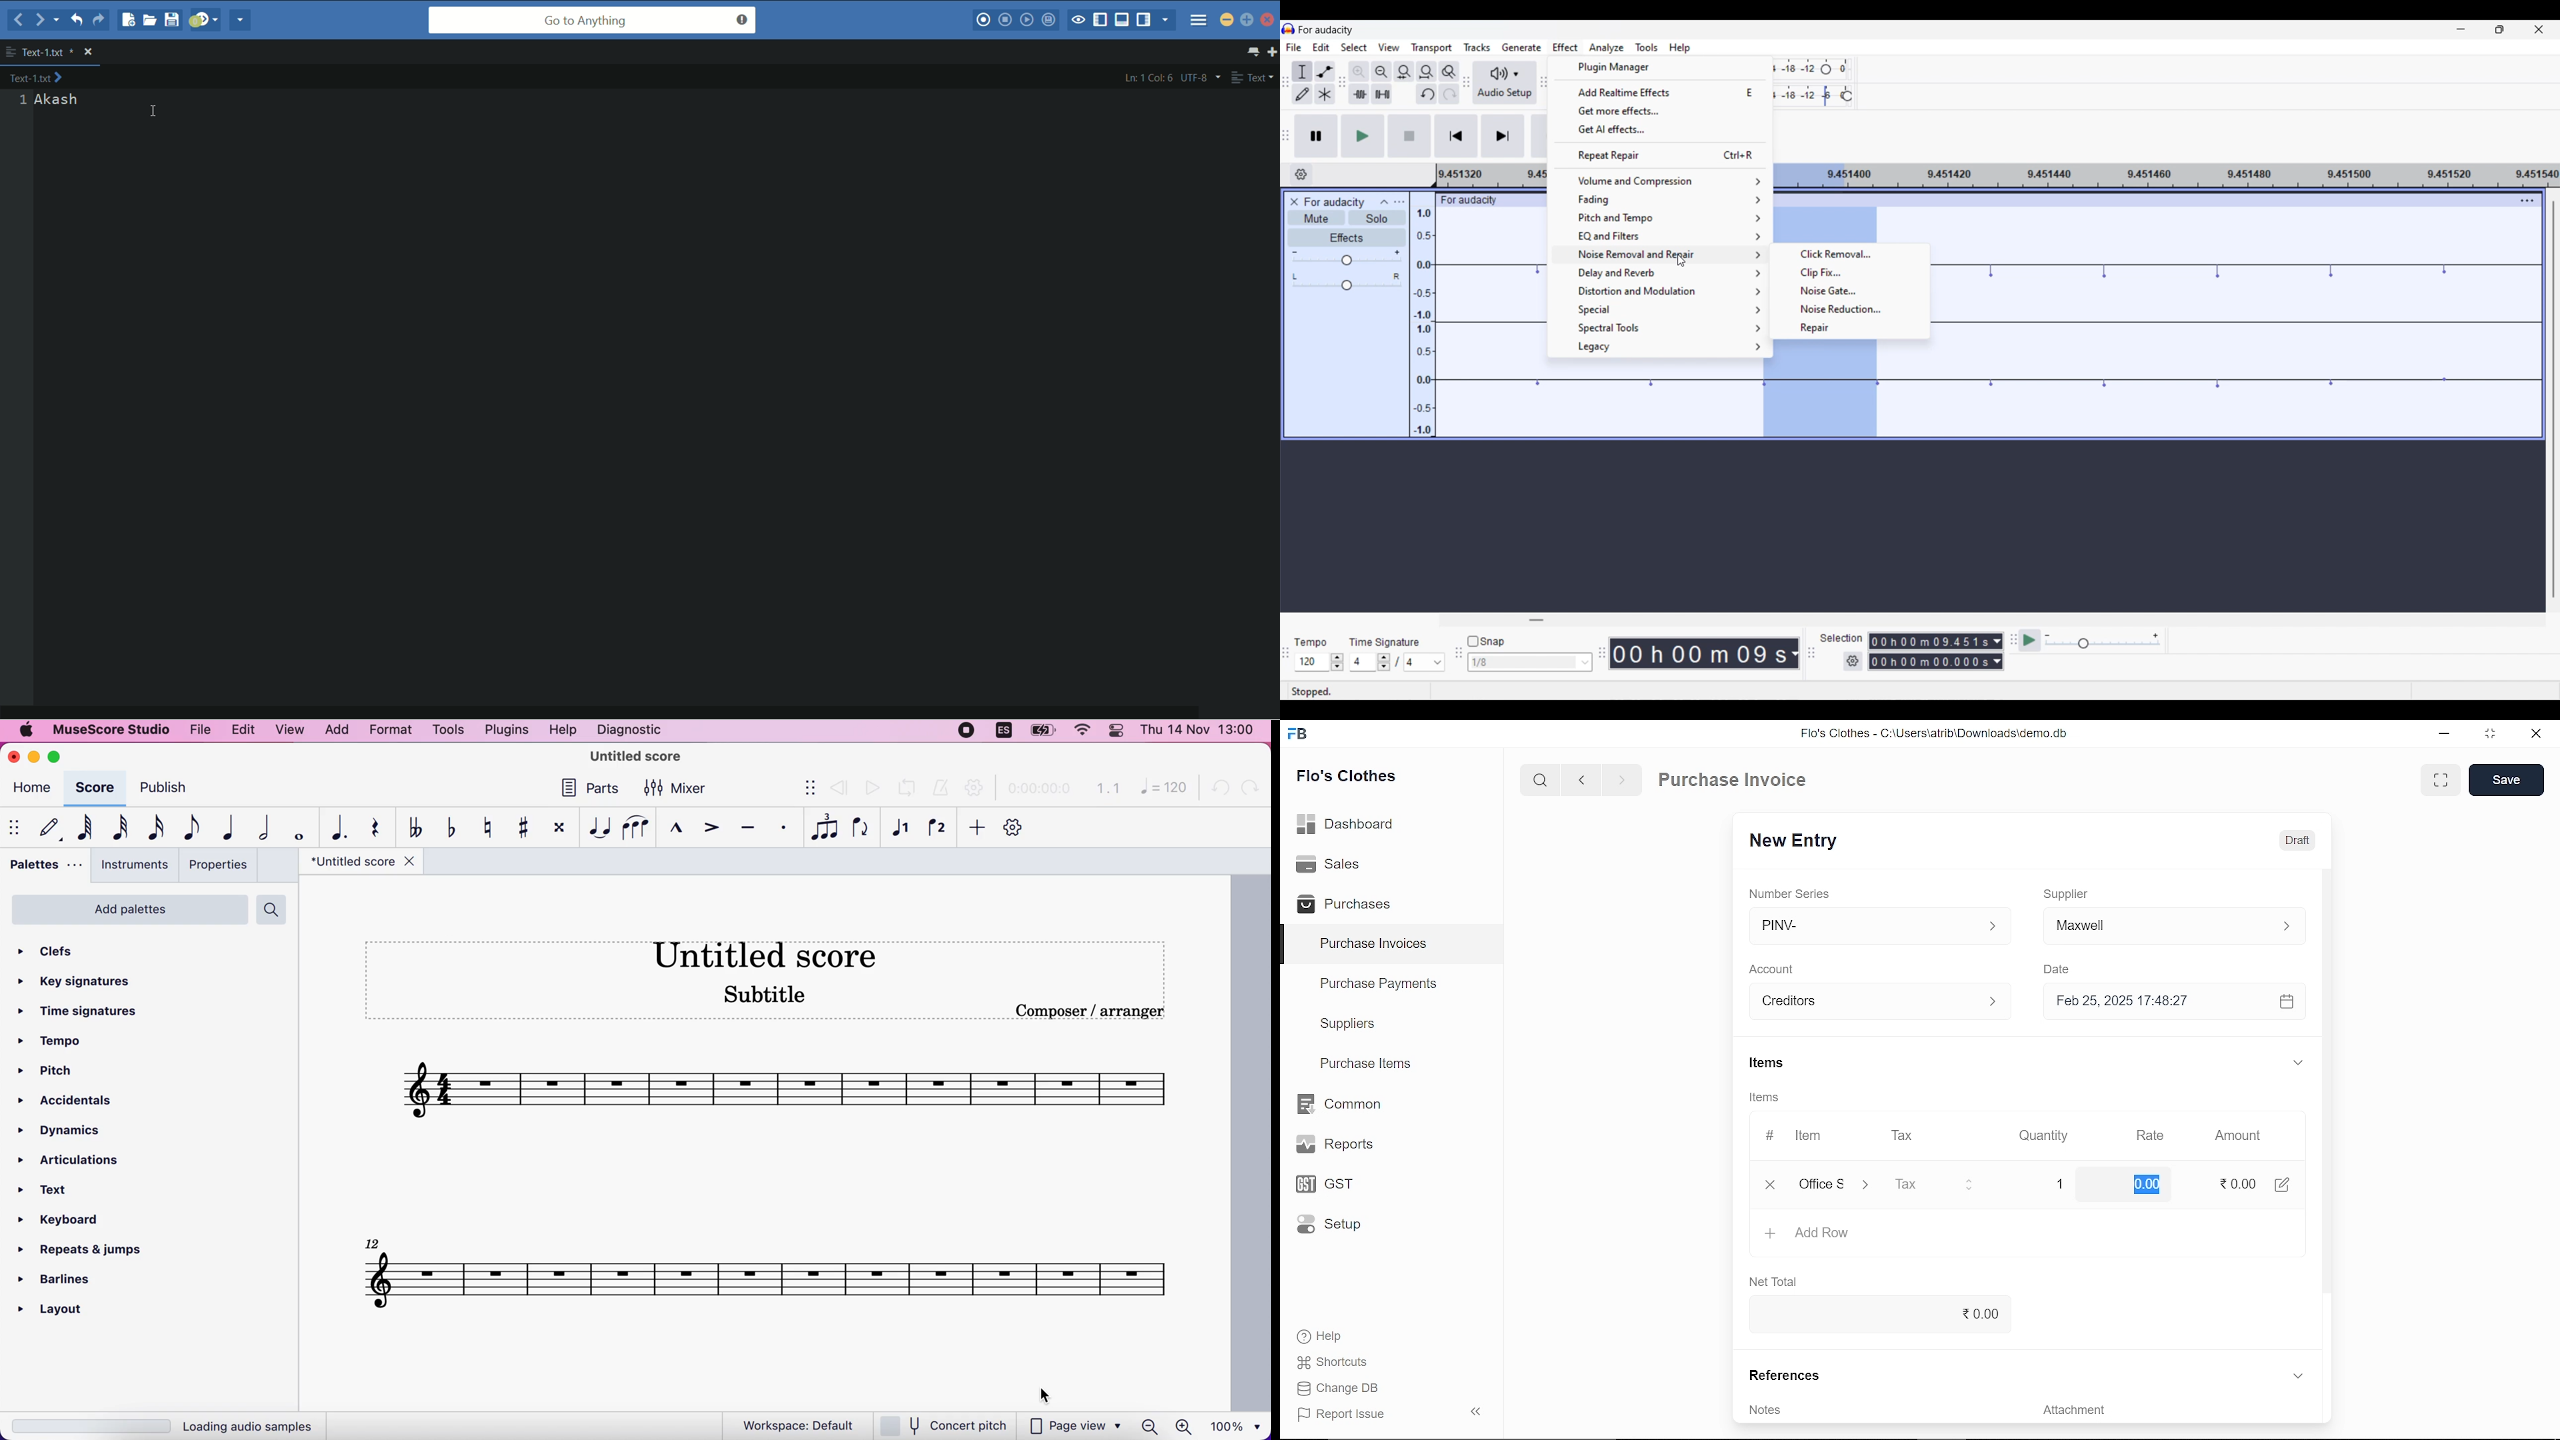 This screenshot has height=1456, width=2576. Describe the element at coordinates (1788, 1375) in the screenshot. I see `References.` at that location.